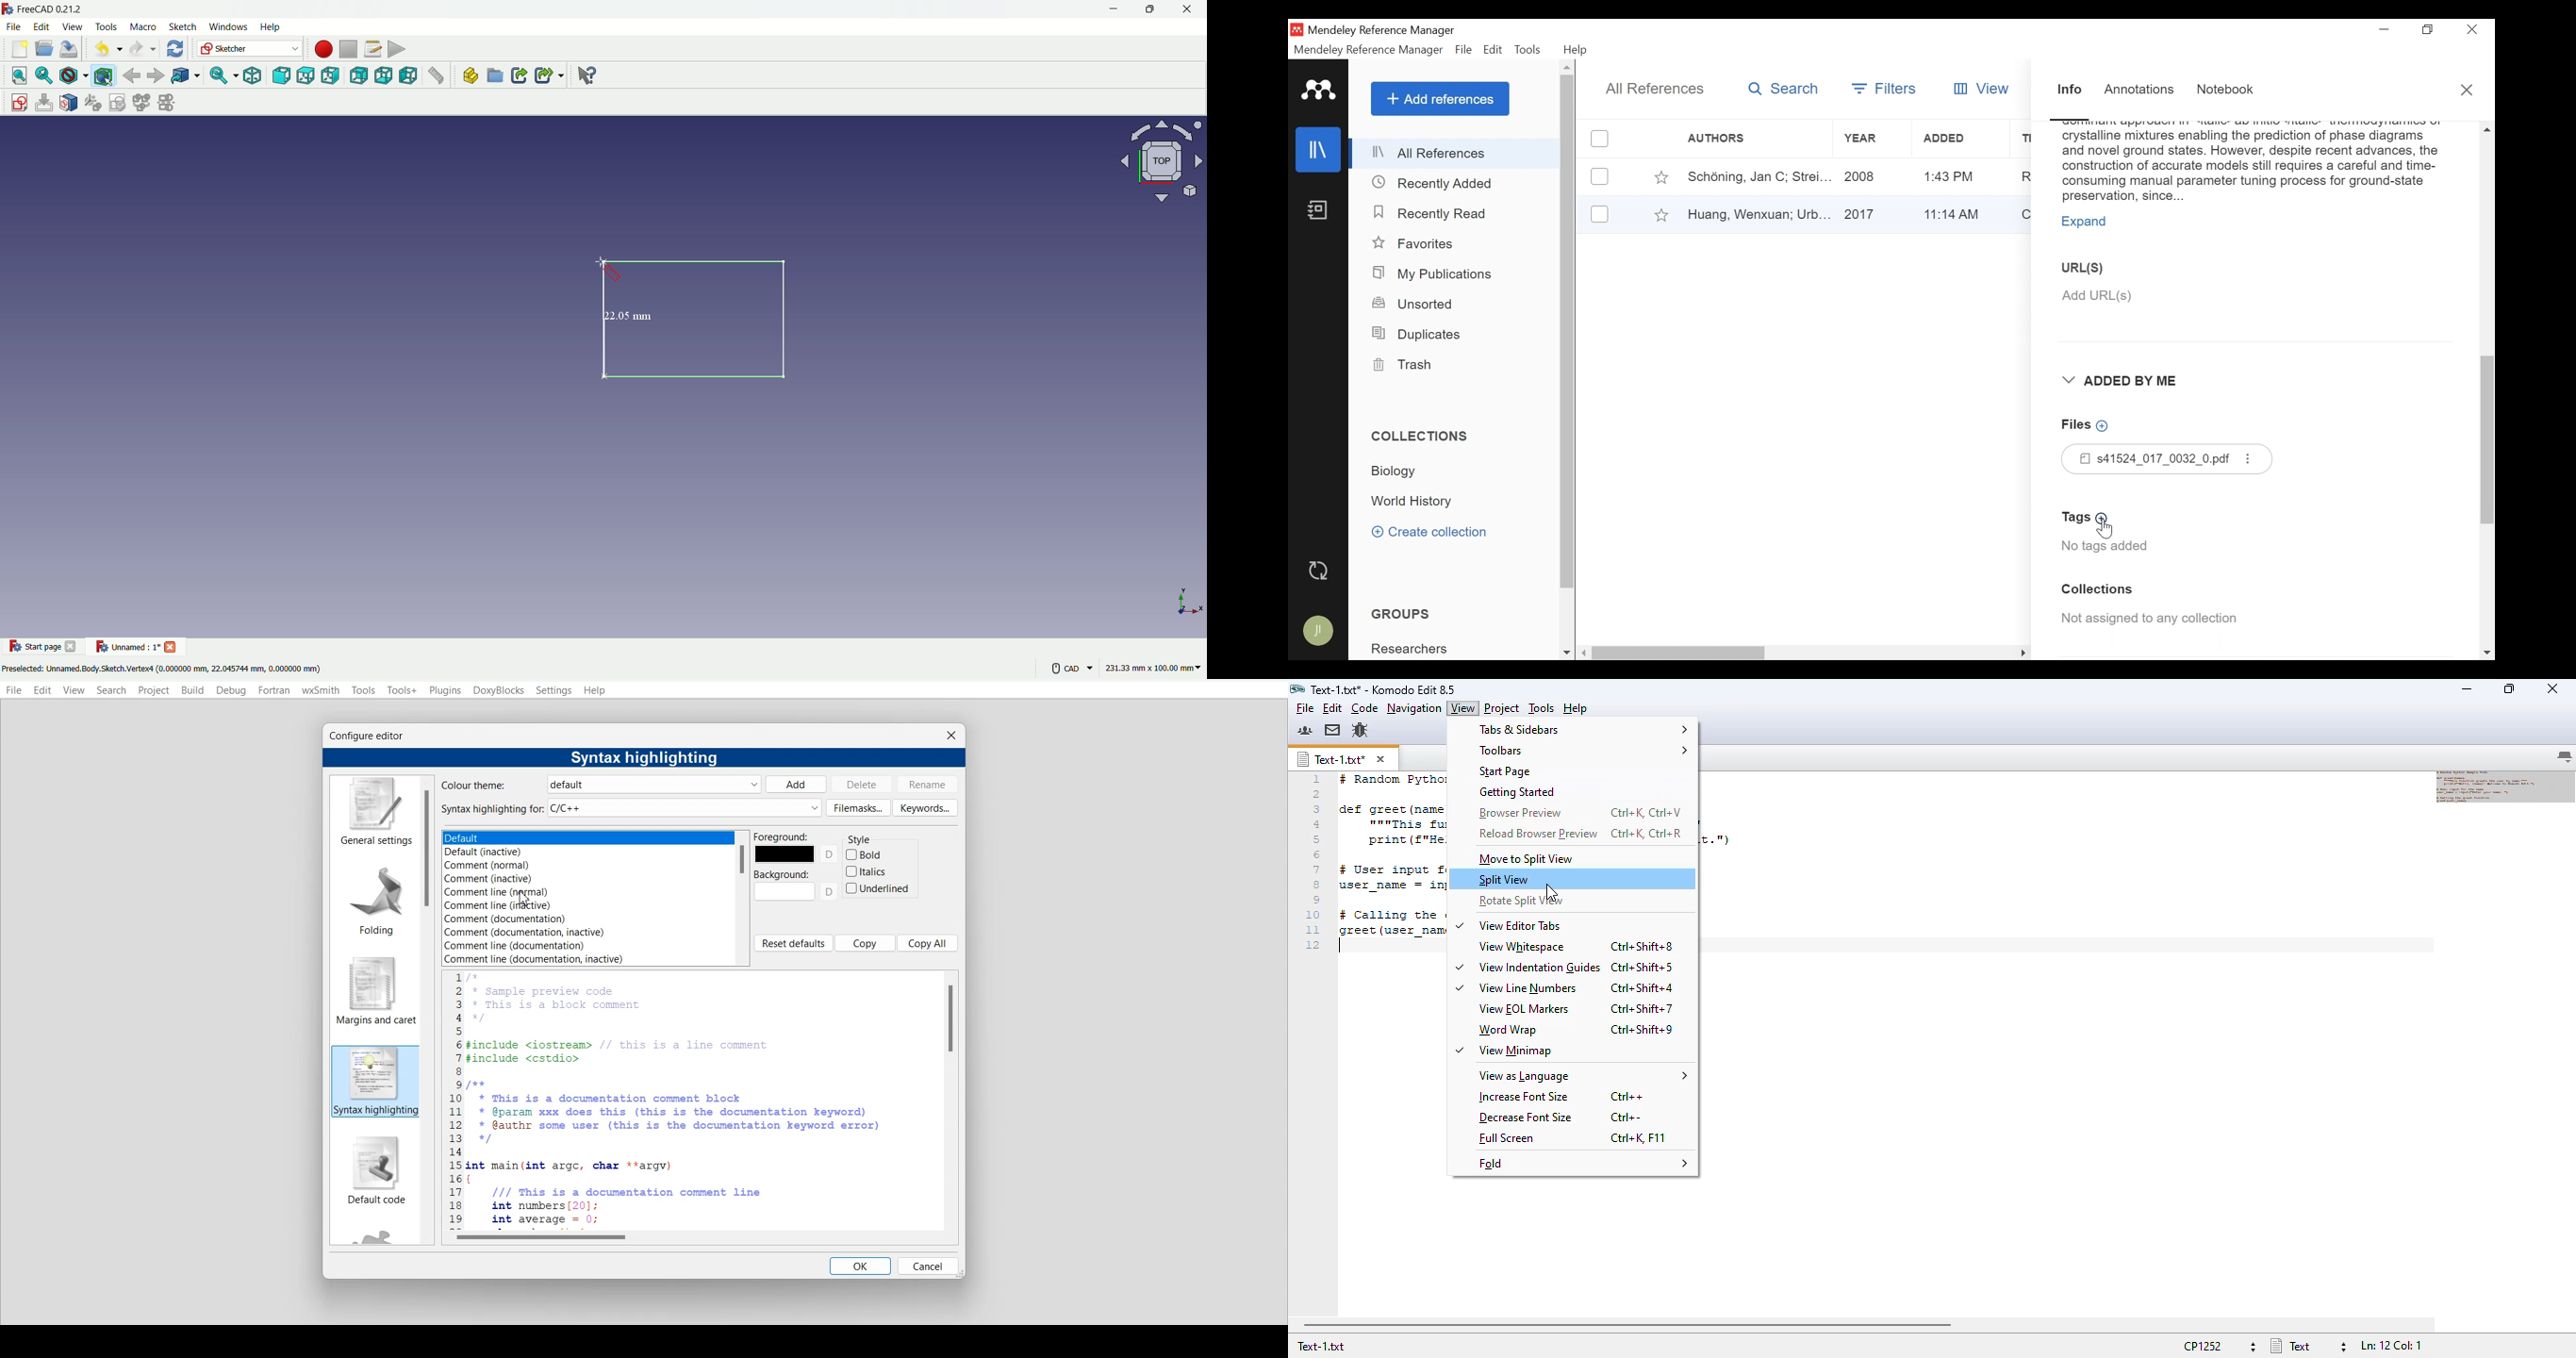 The width and height of the screenshot is (2576, 1372). Describe the element at coordinates (1661, 177) in the screenshot. I see `Toggle Favorite` at that location.